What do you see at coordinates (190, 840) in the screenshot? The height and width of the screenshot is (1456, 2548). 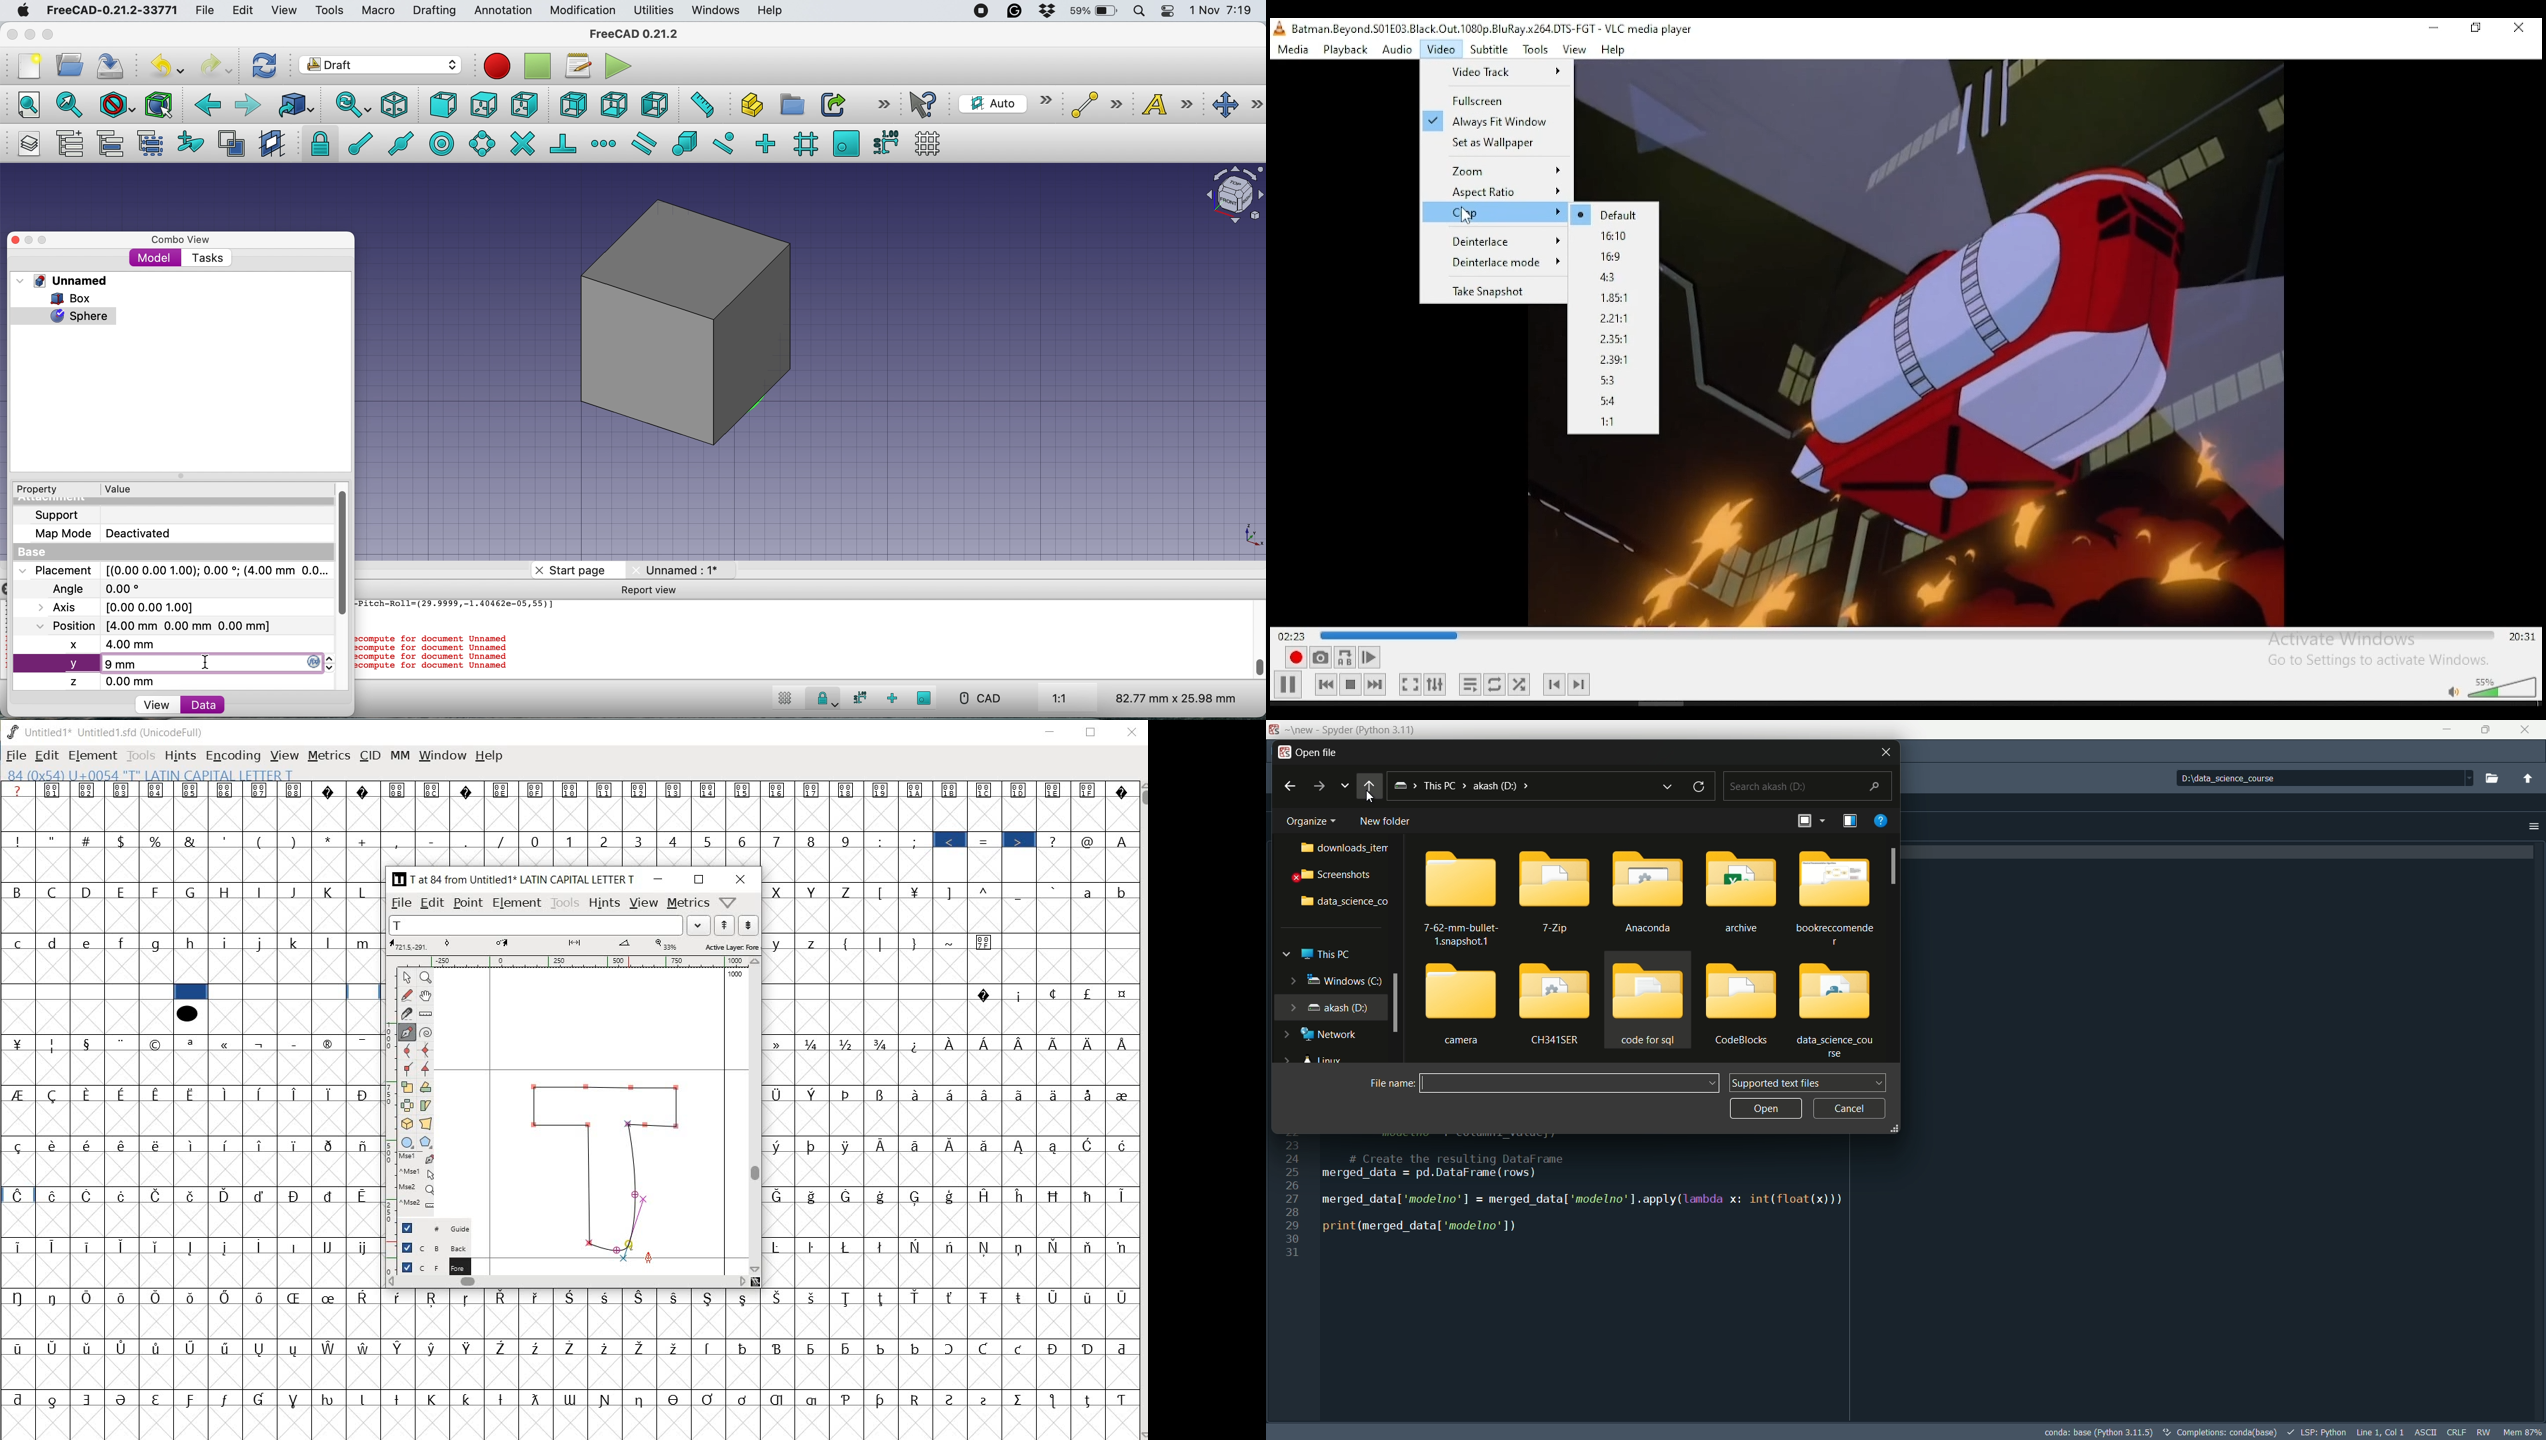 I see `&` at bounding box center [190, 840].